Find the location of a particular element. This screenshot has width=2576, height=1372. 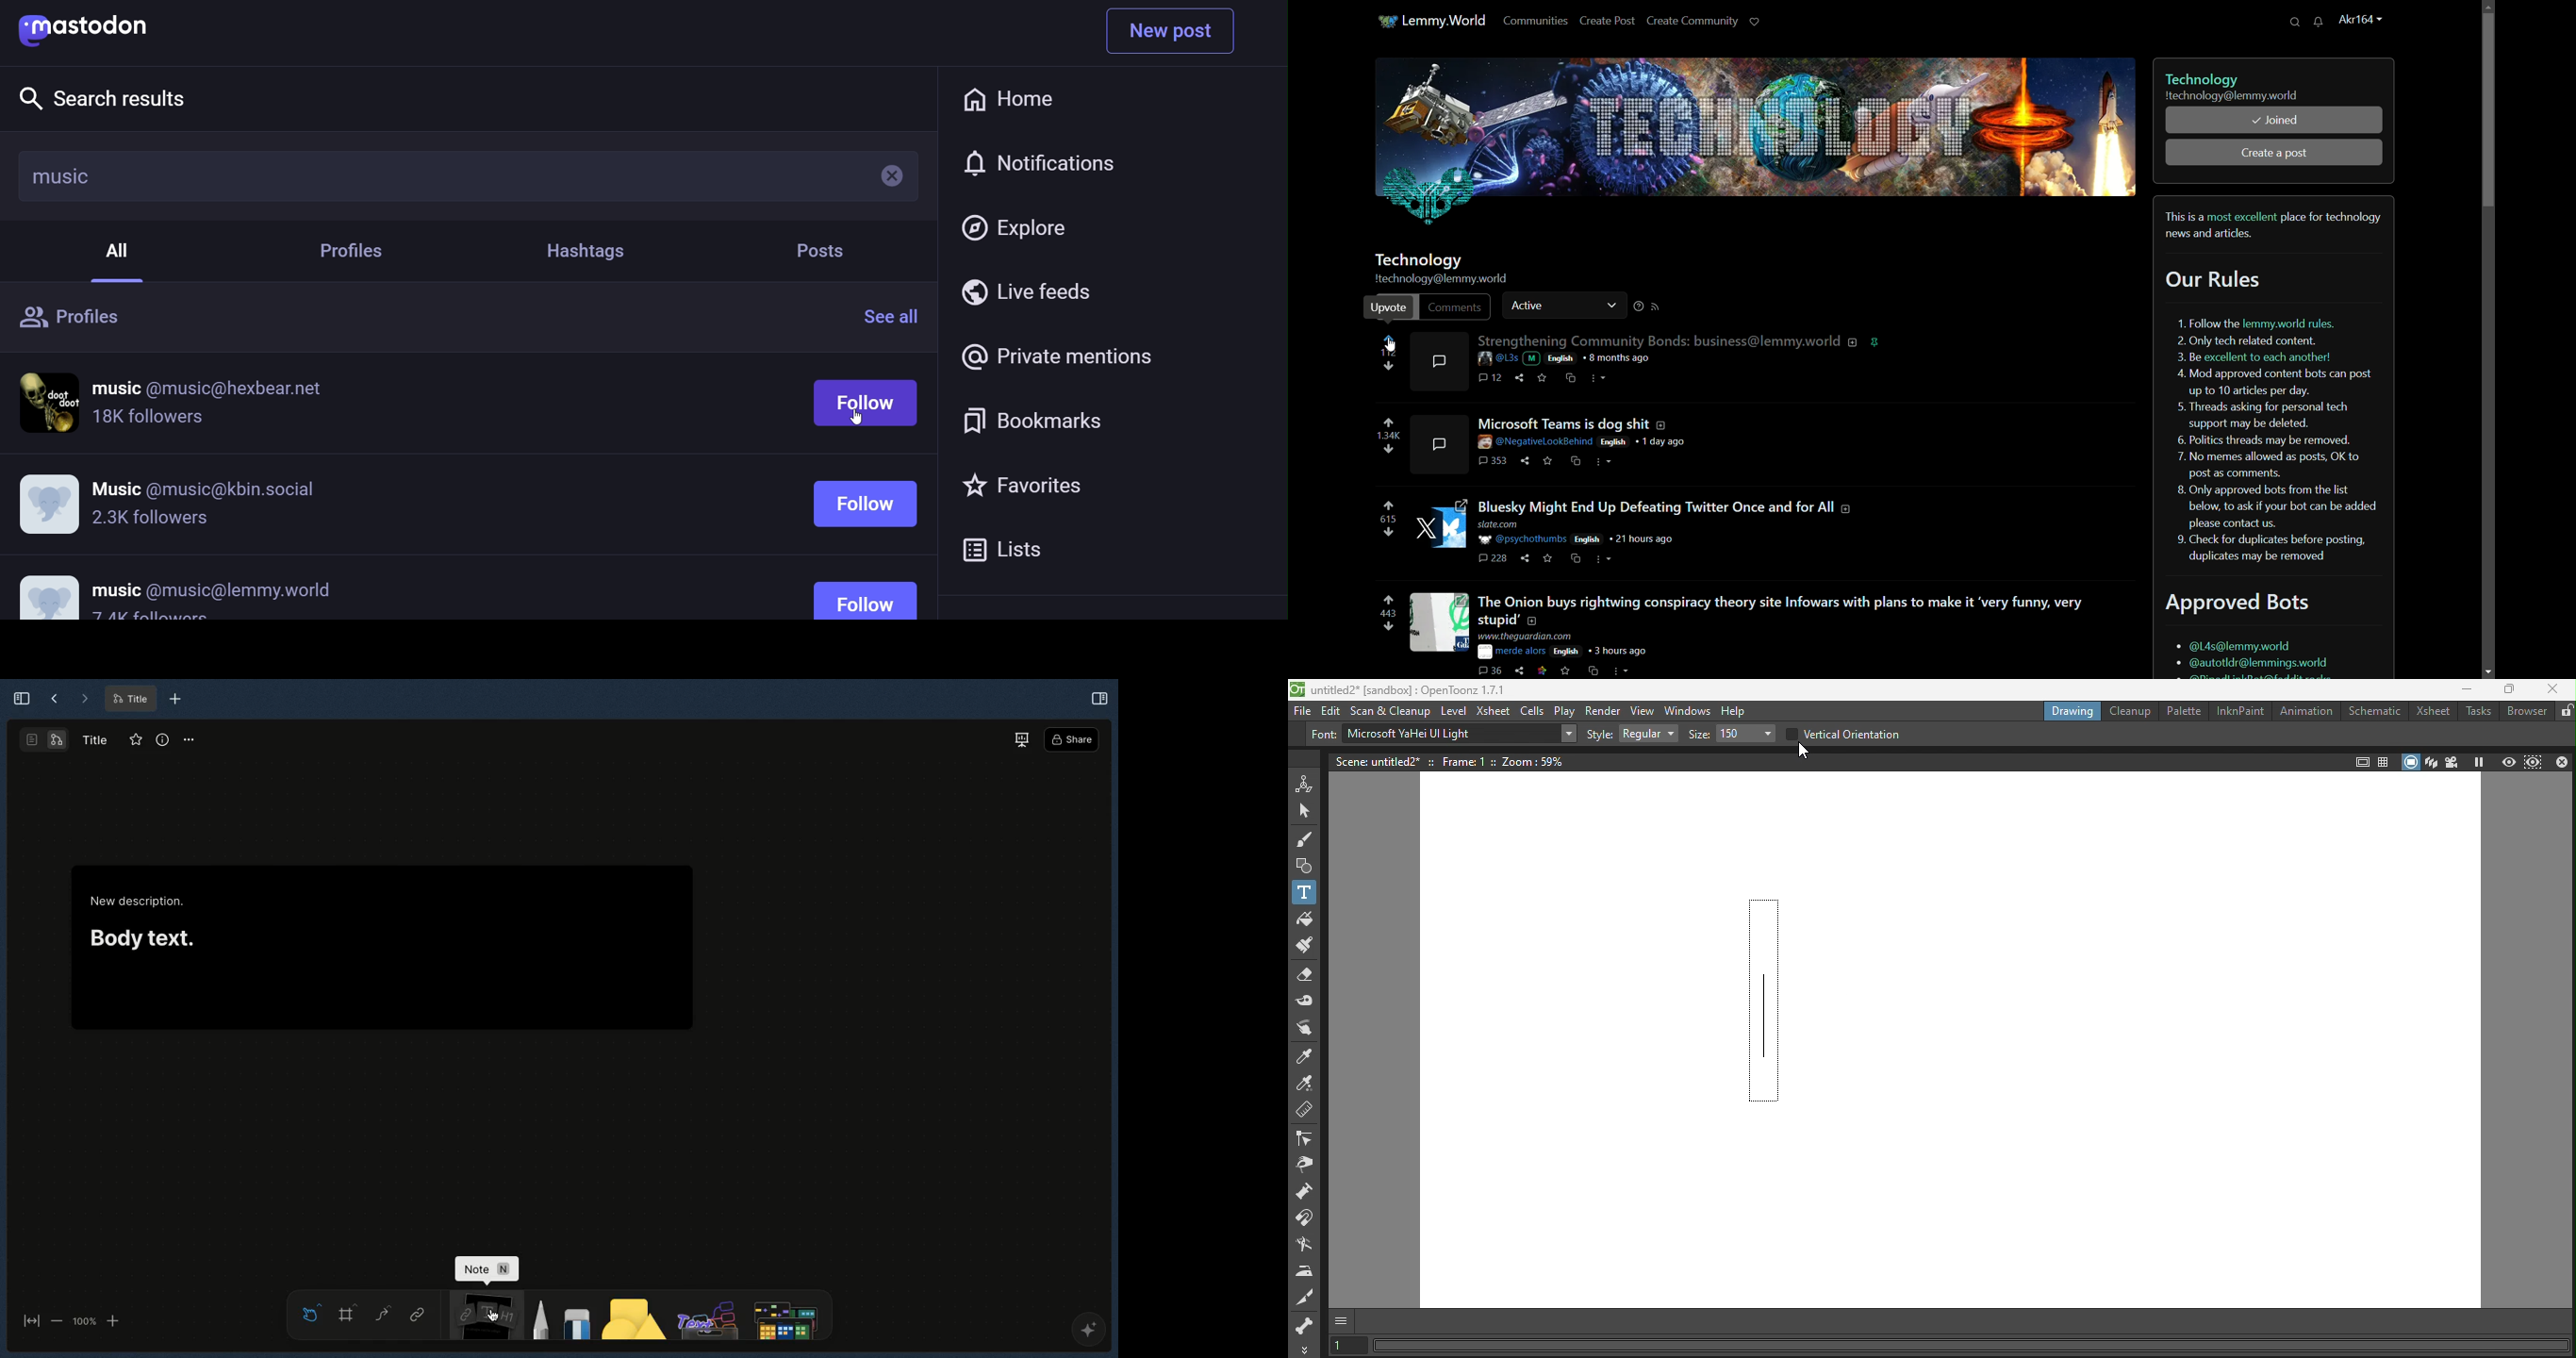

profiles is located at coordinates (358, 252).